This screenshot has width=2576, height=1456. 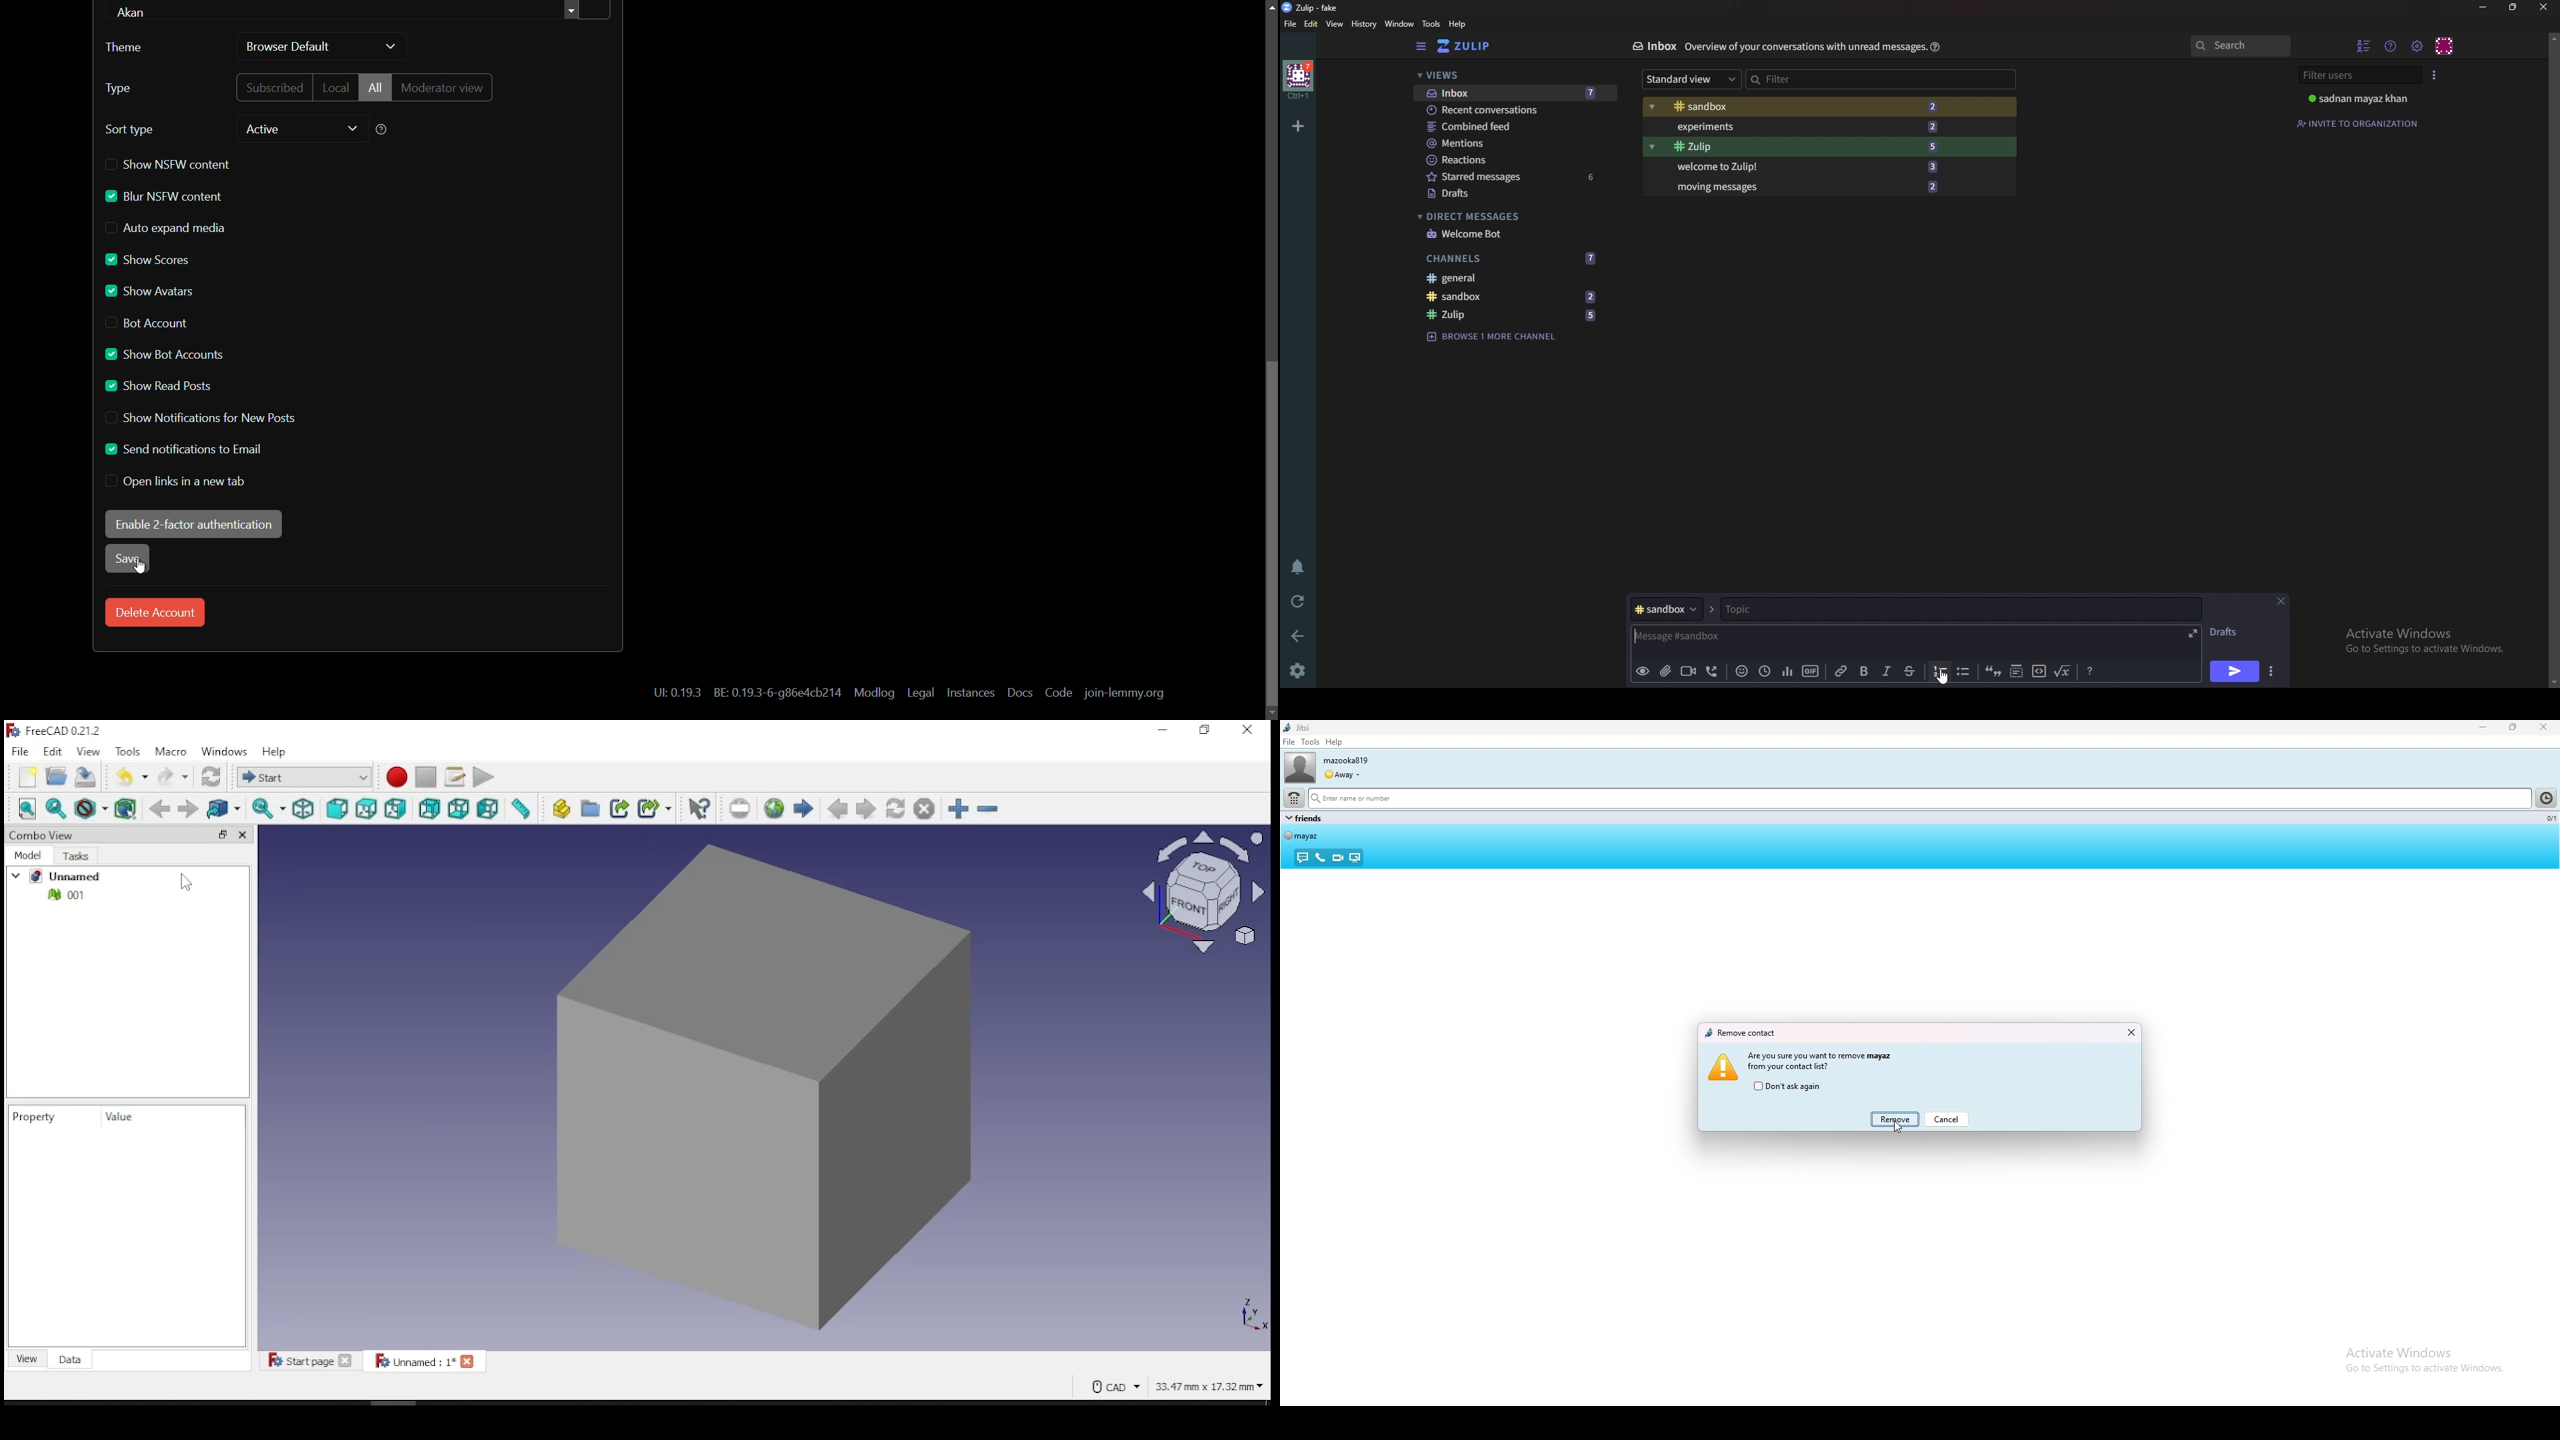 What do you see at coordinates (1248, 730) in the screenshot?
I see `close` at bounding box center [1248, 730].